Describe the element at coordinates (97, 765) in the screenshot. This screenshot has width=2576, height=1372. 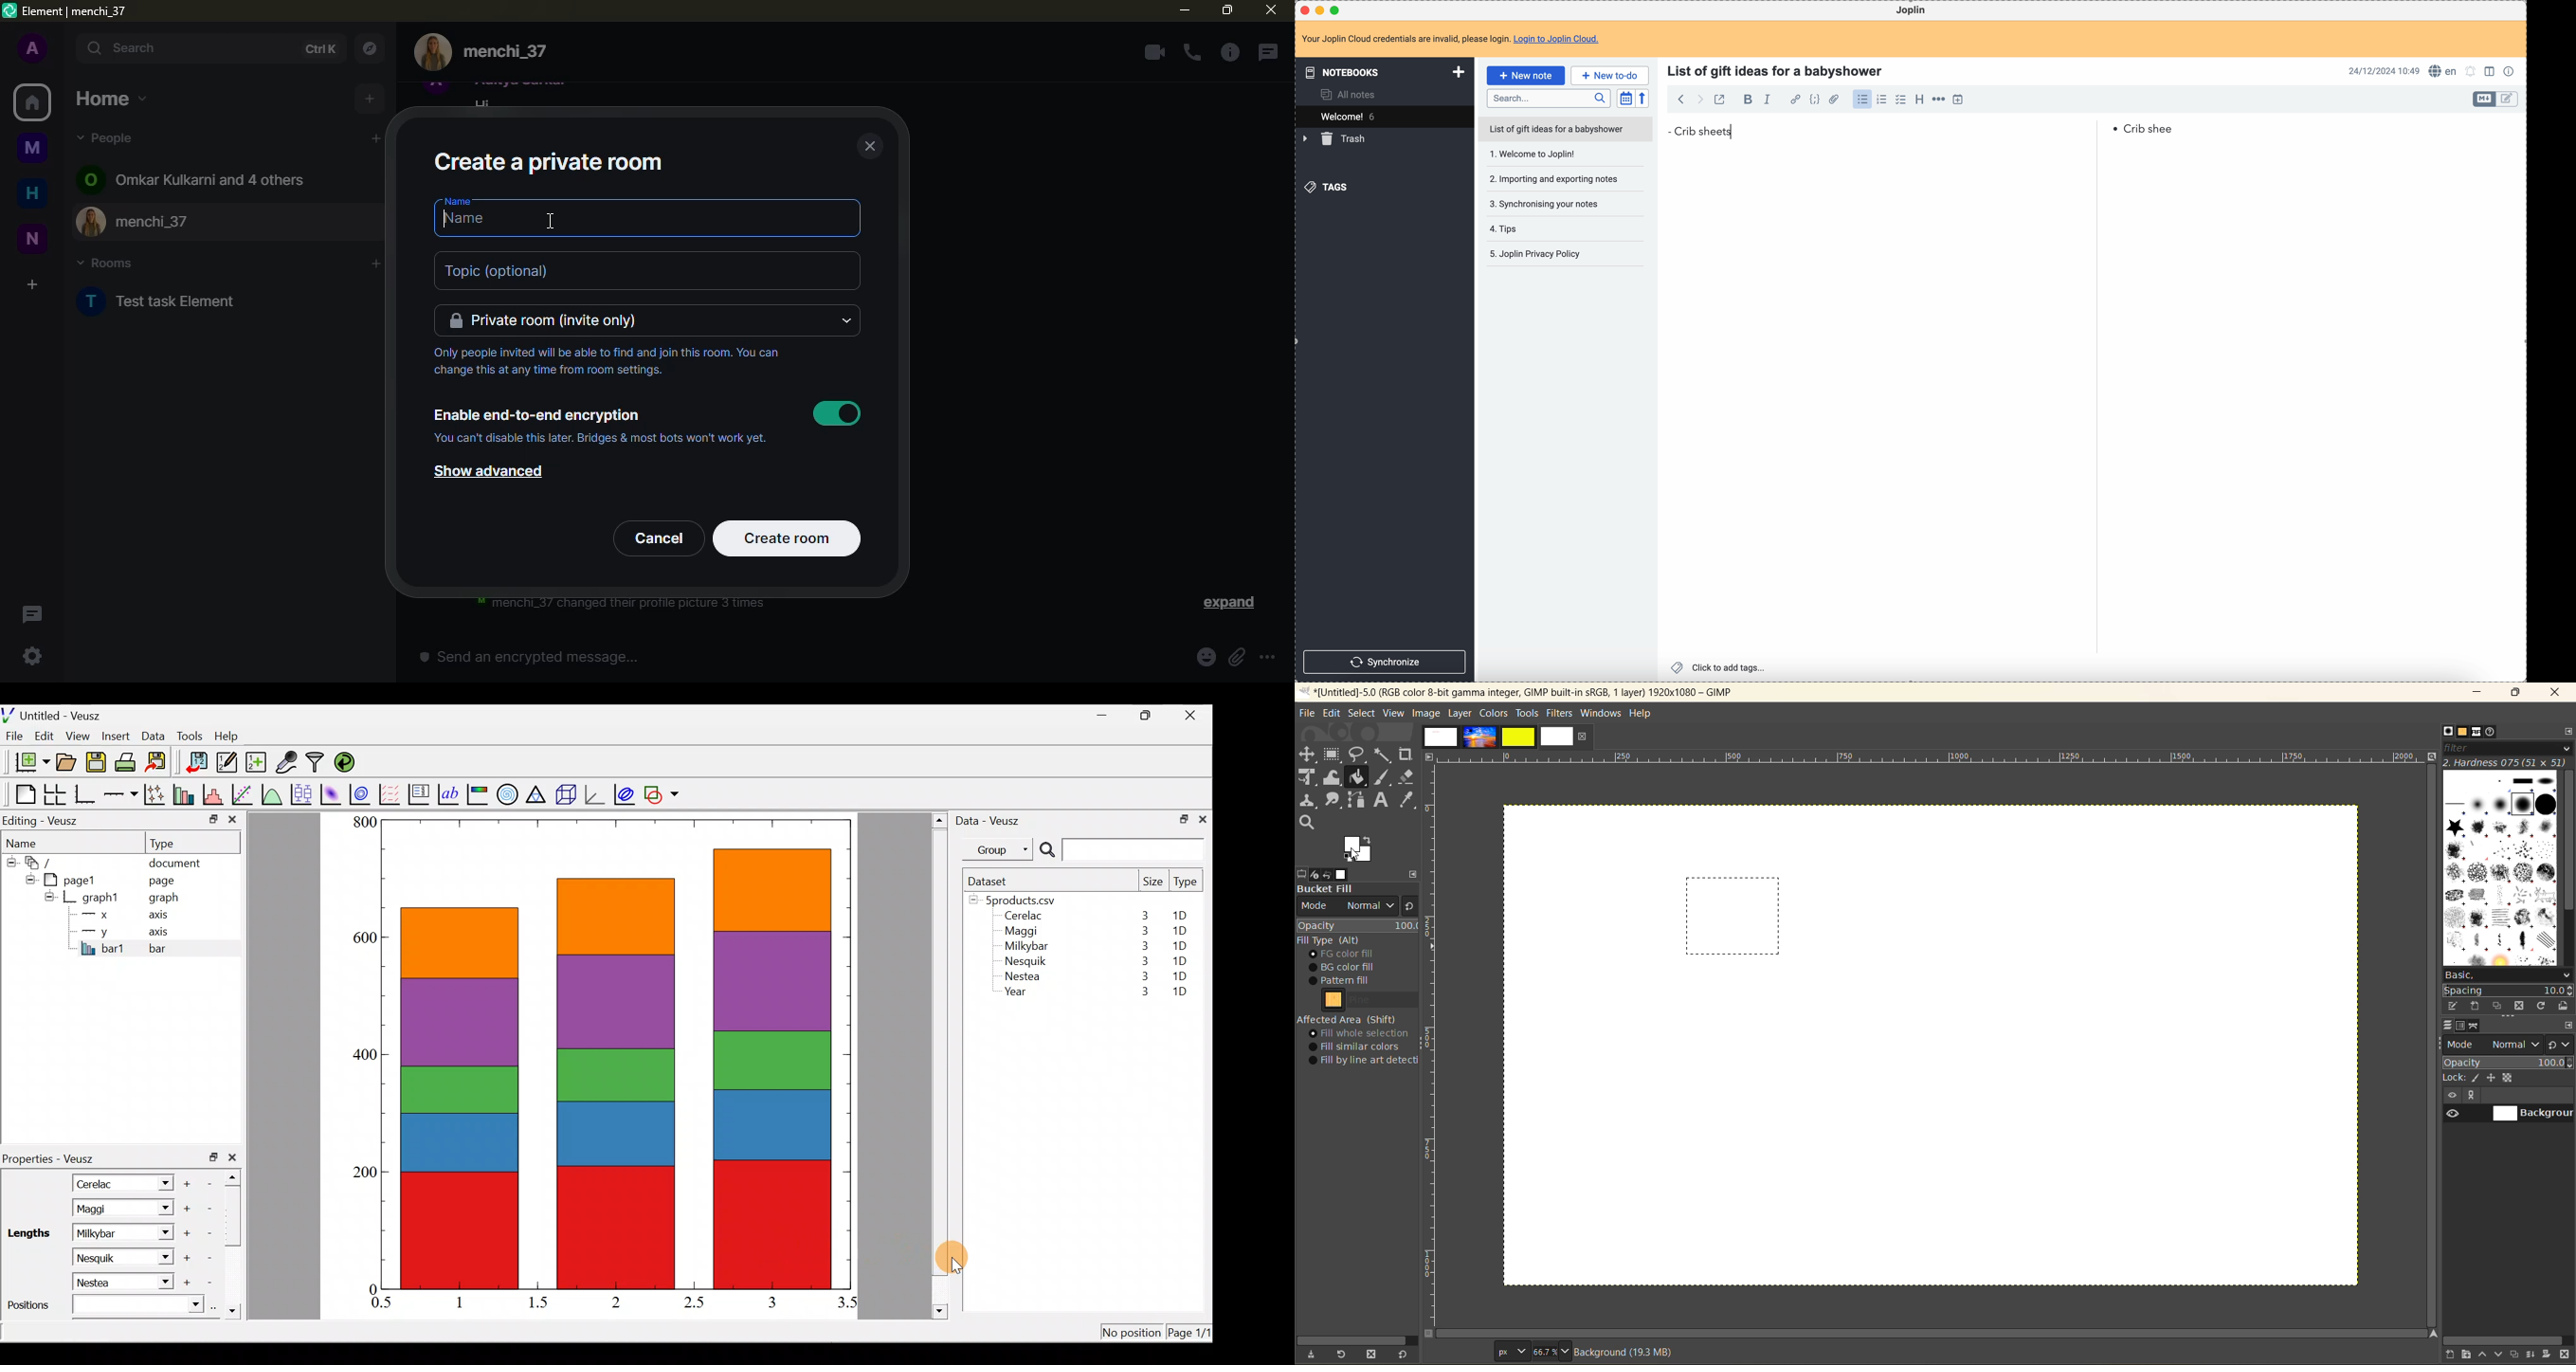
I see `Save the document` at that location.